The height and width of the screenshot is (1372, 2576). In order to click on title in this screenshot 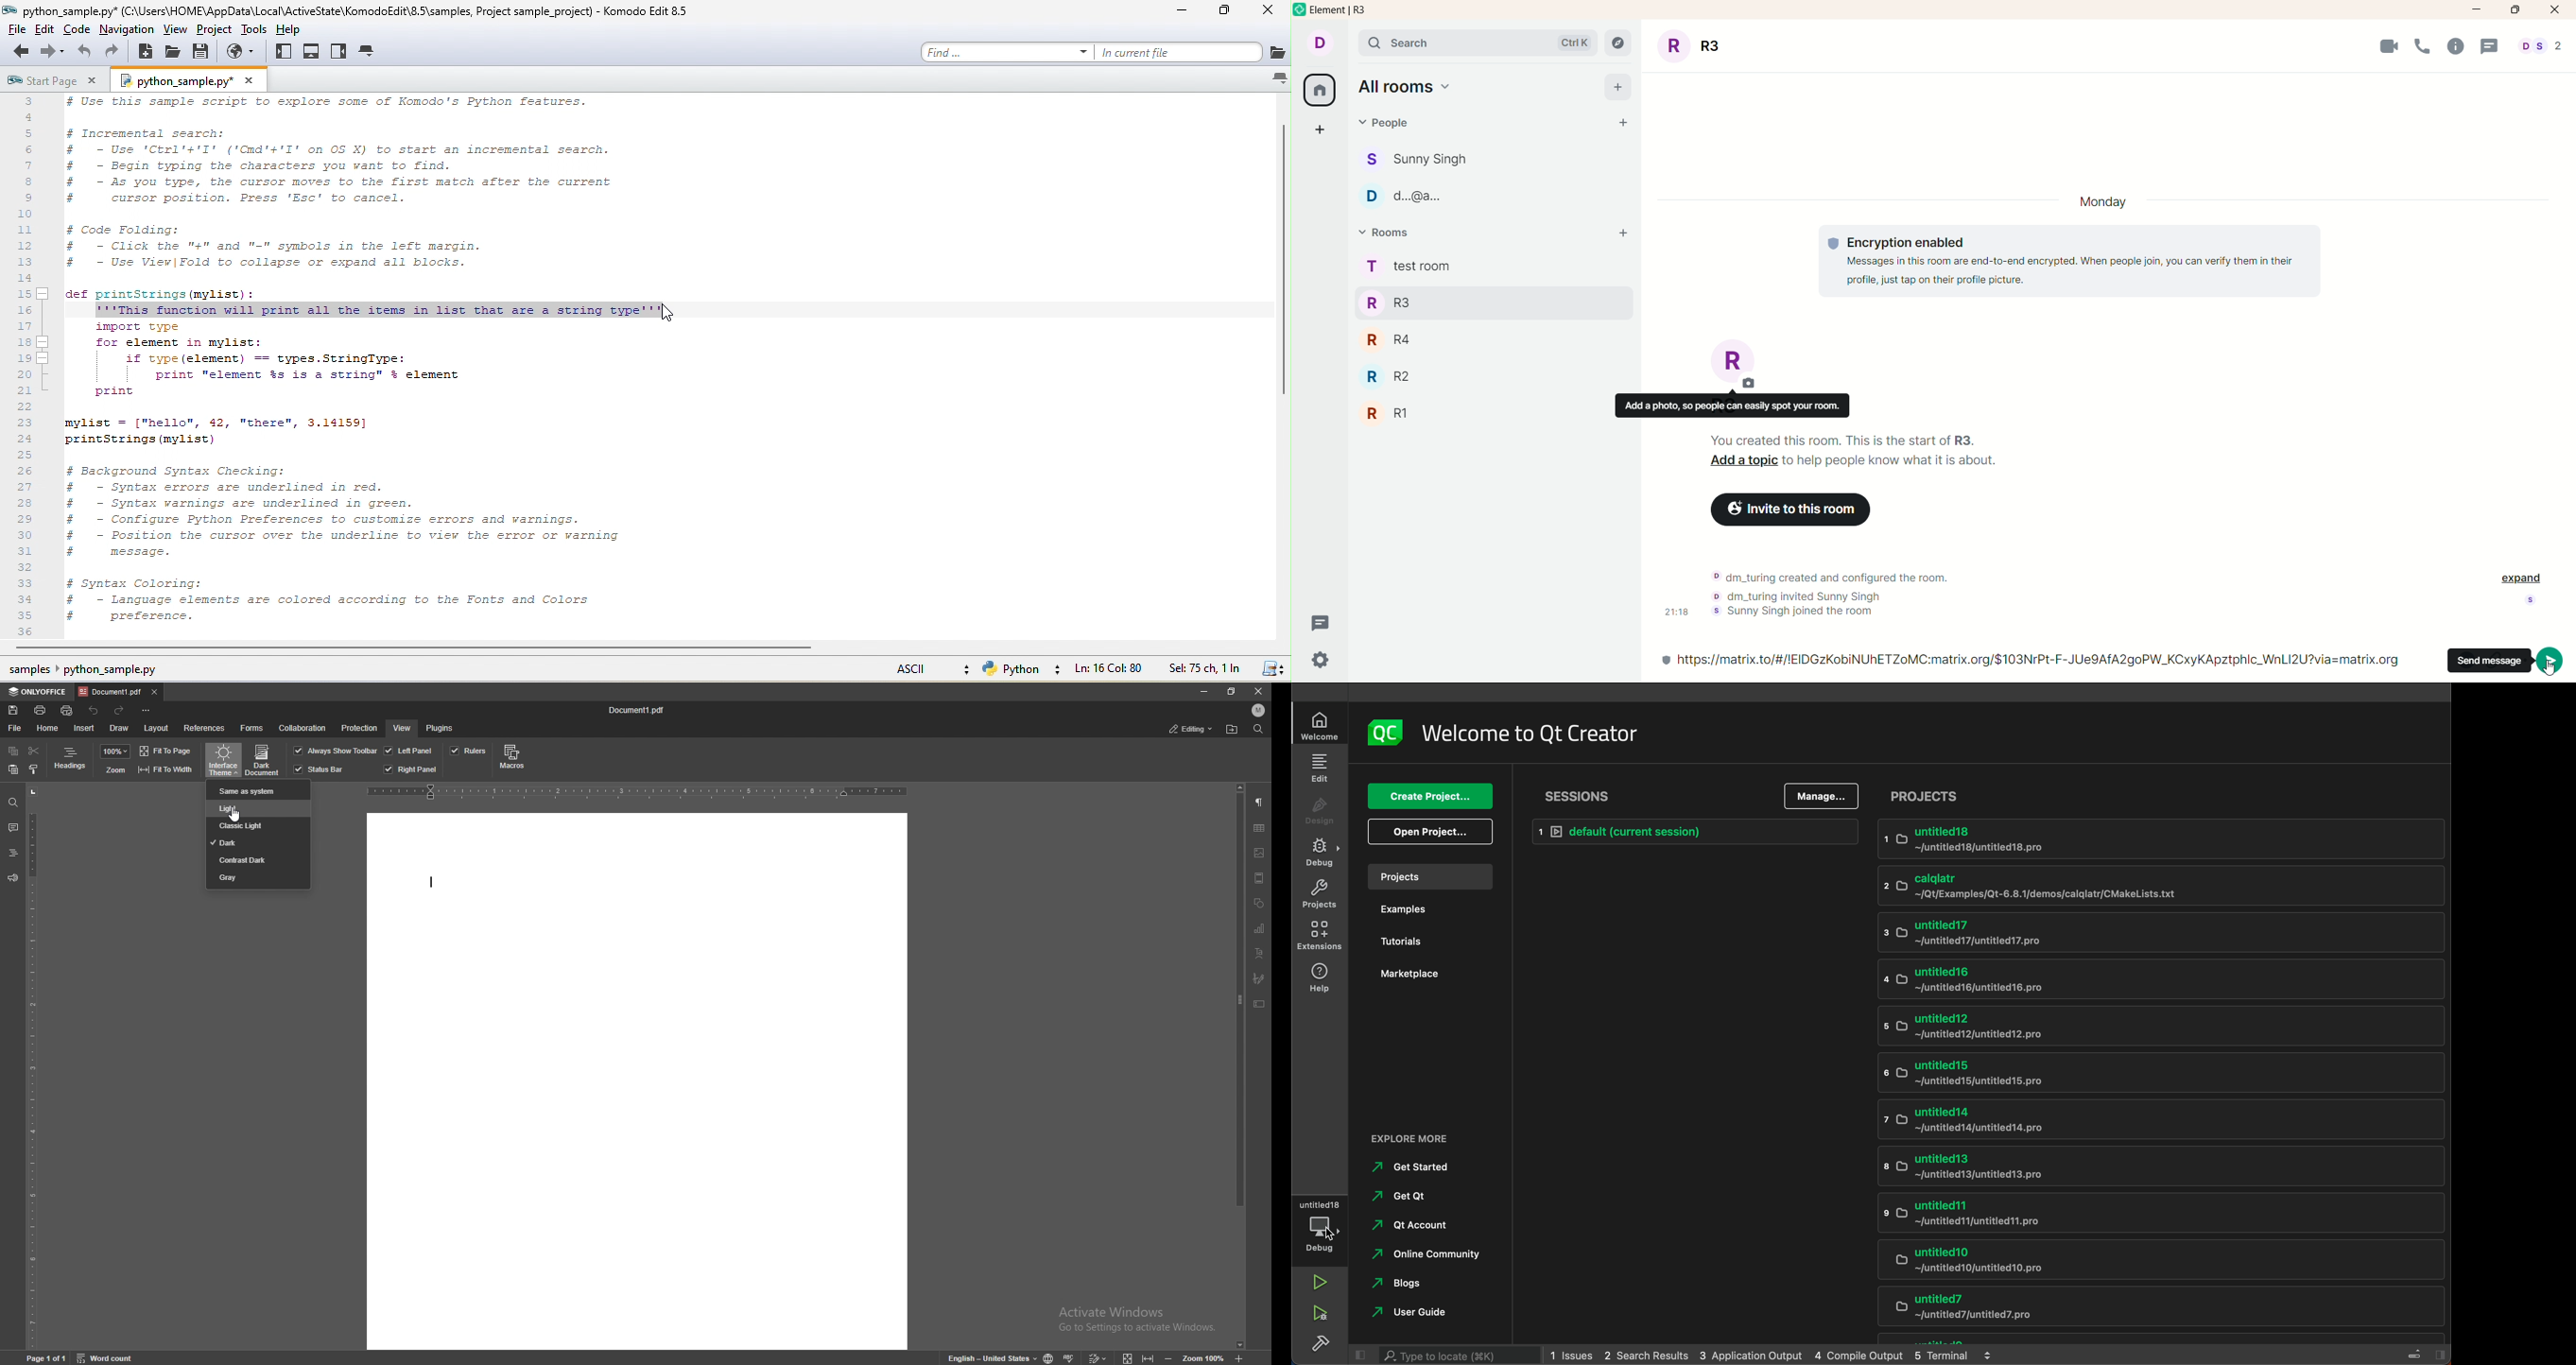, I will do `click(357, 11)`.